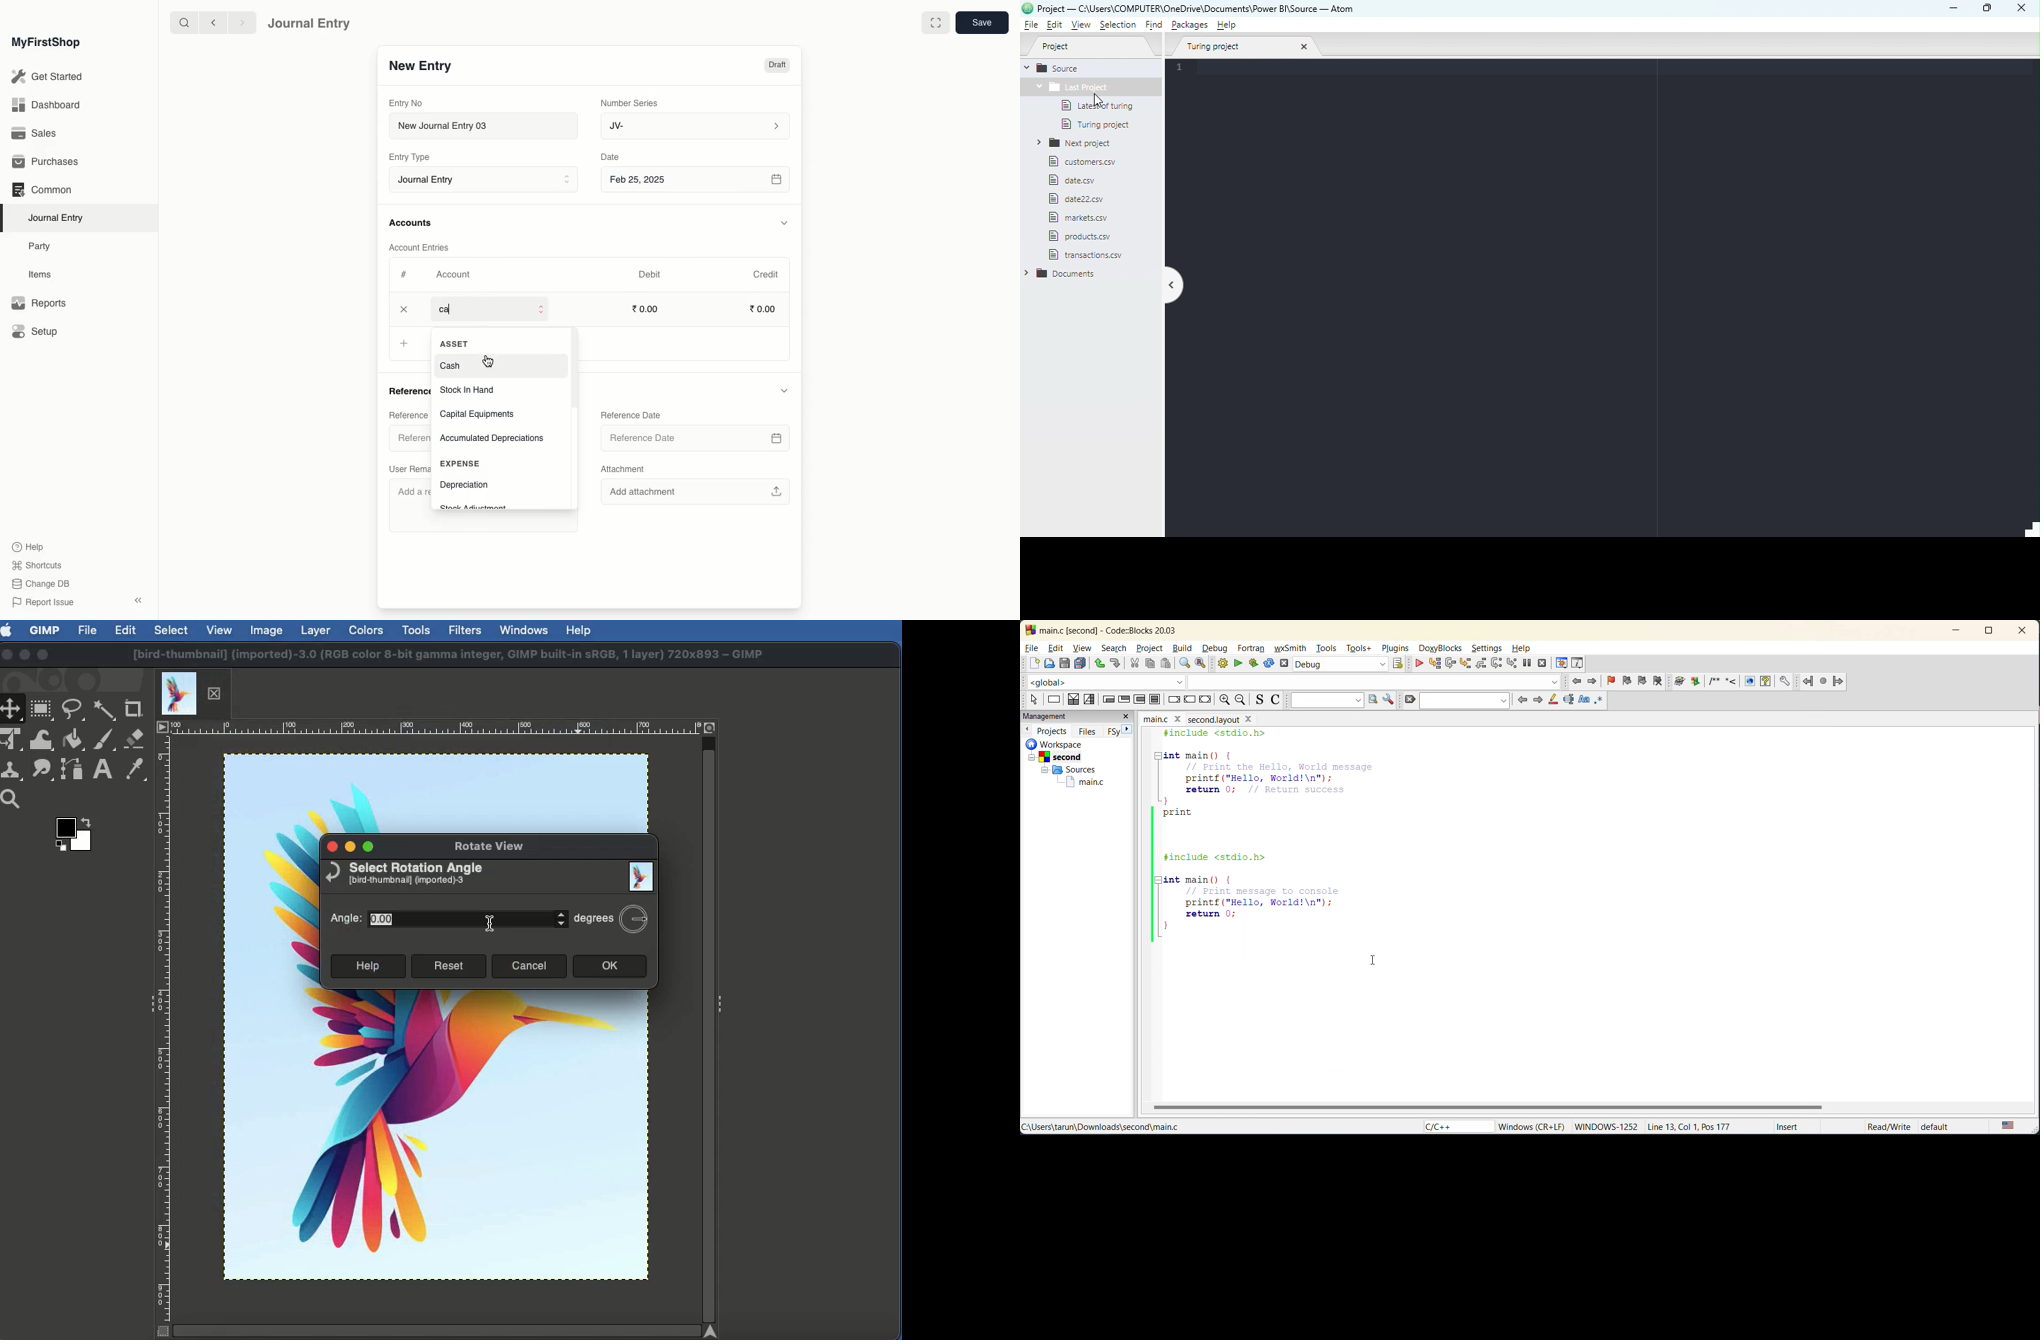  Describe the element at coordinates (1165, 664) in the screenshot. I see `paste` at that location.